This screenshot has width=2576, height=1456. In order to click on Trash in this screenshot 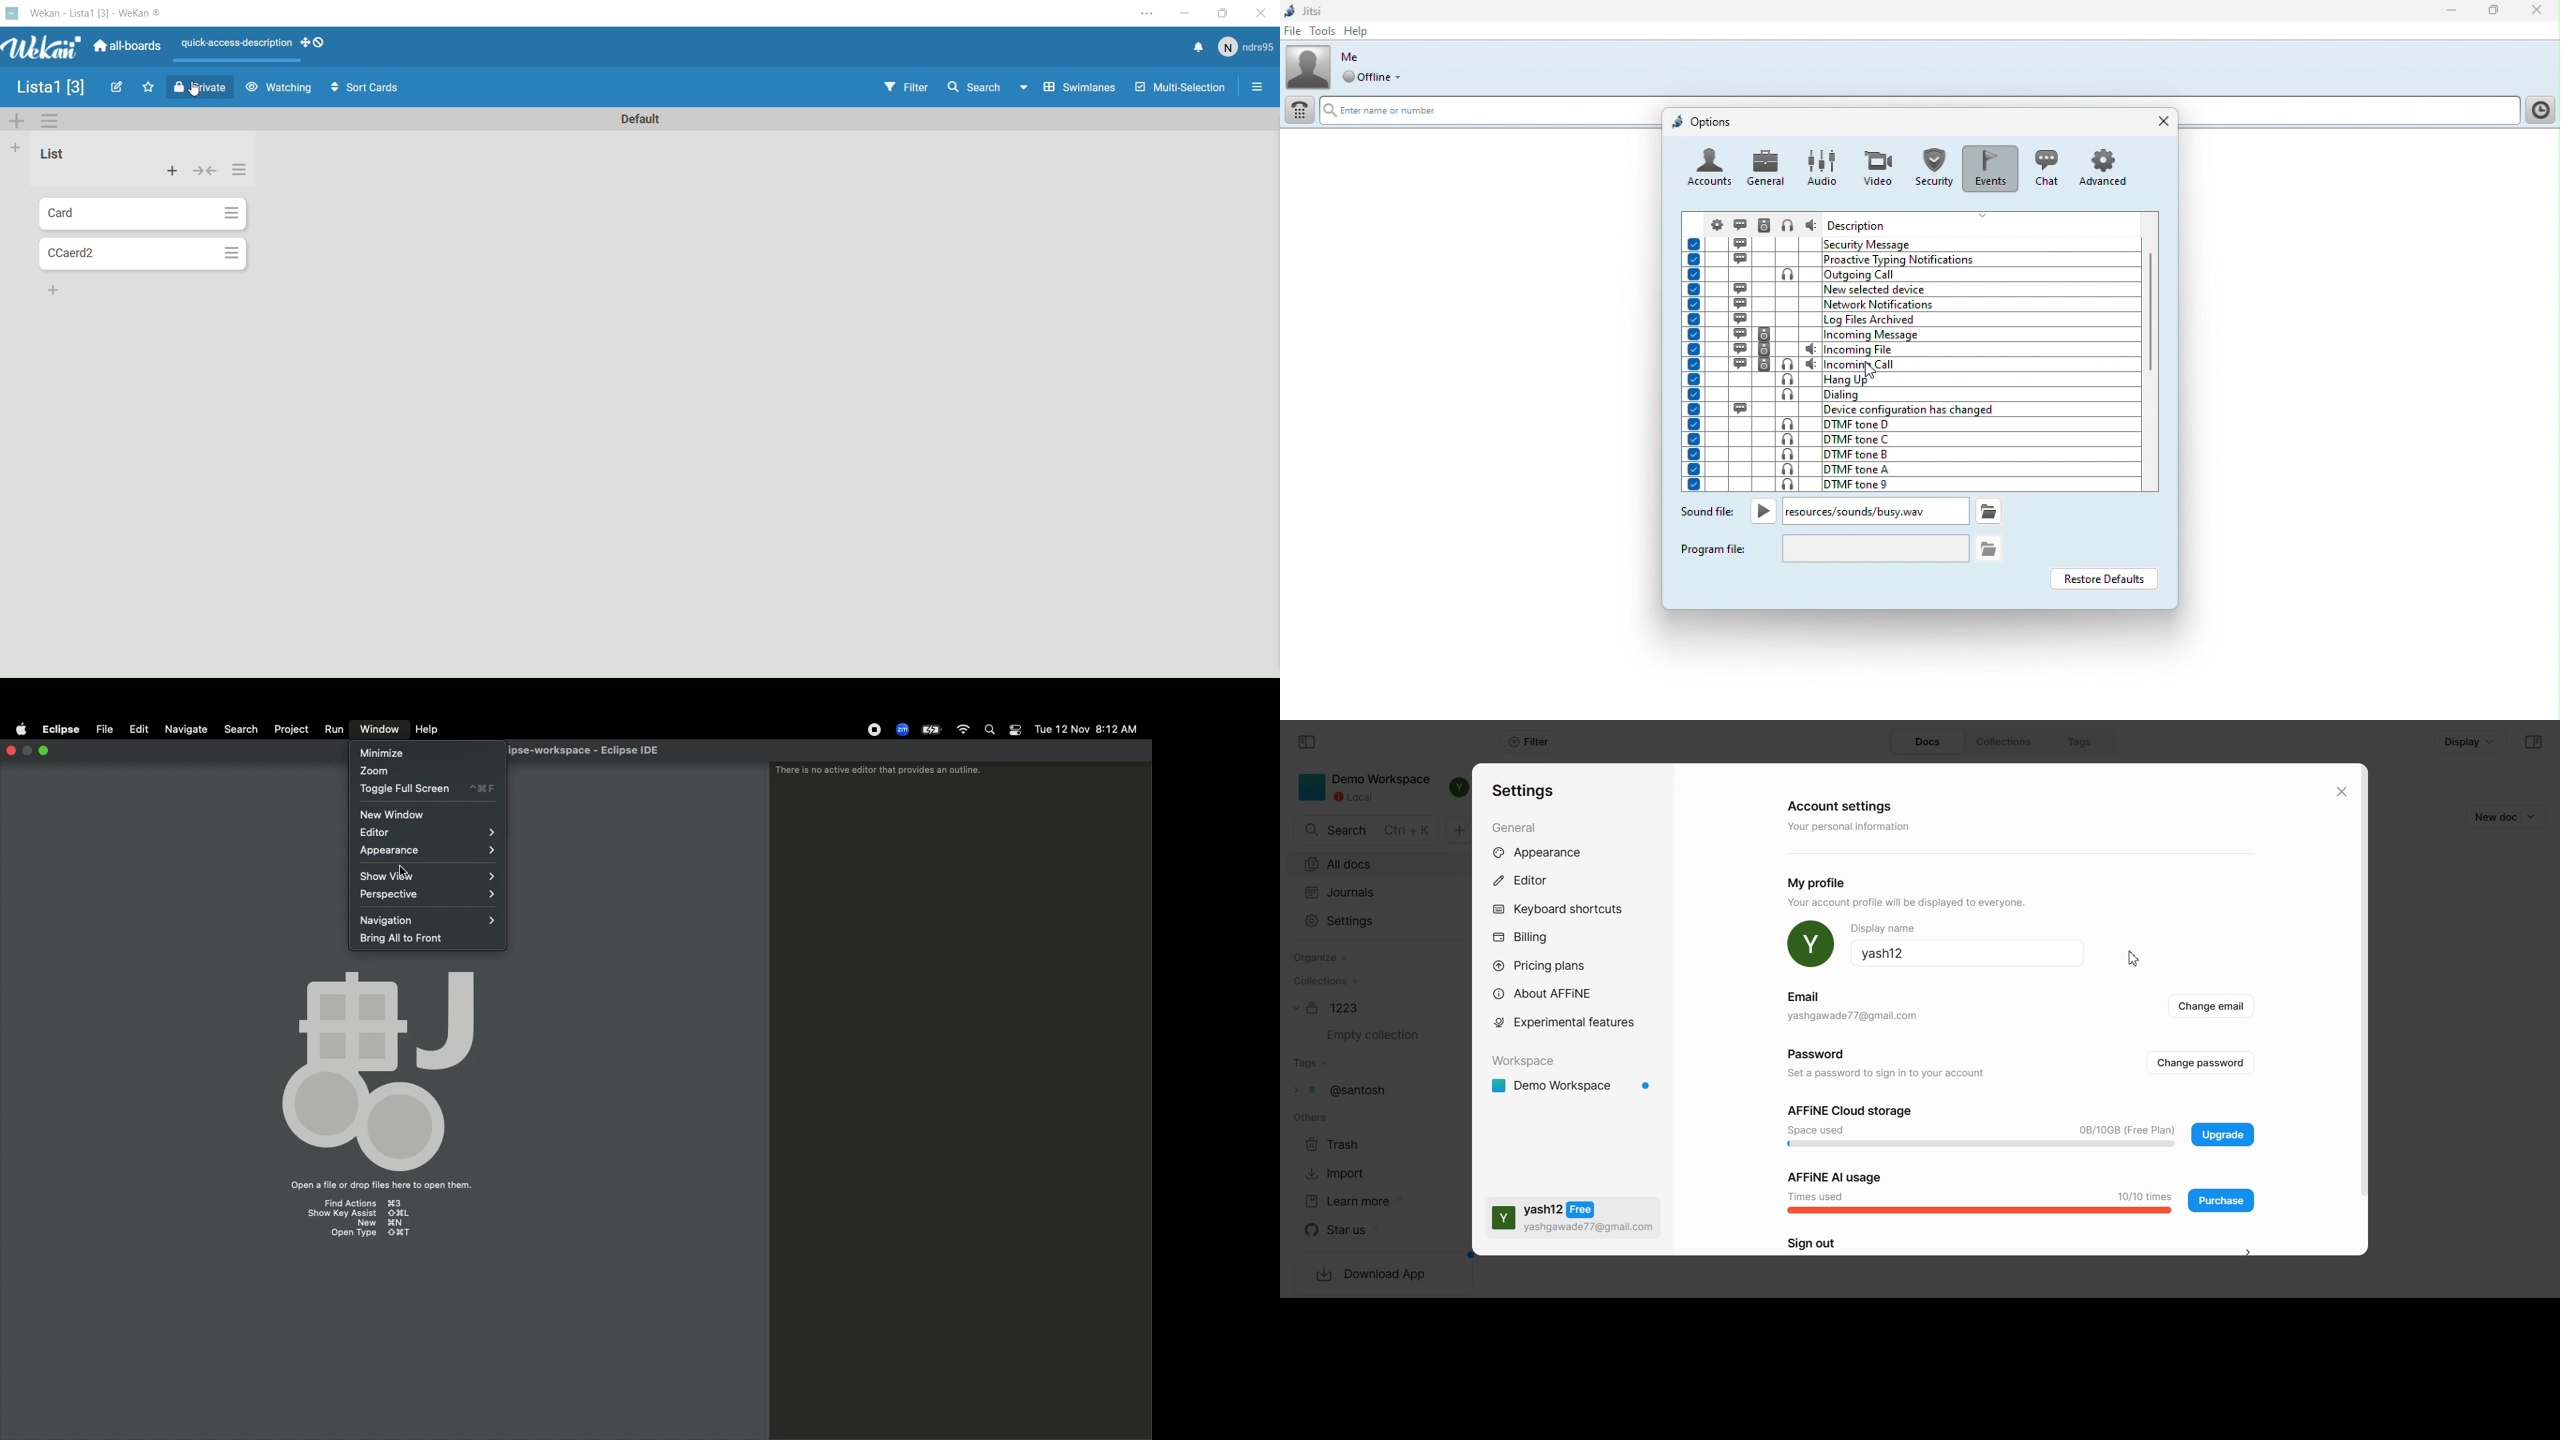, I will do `click(1340, 1144)`.